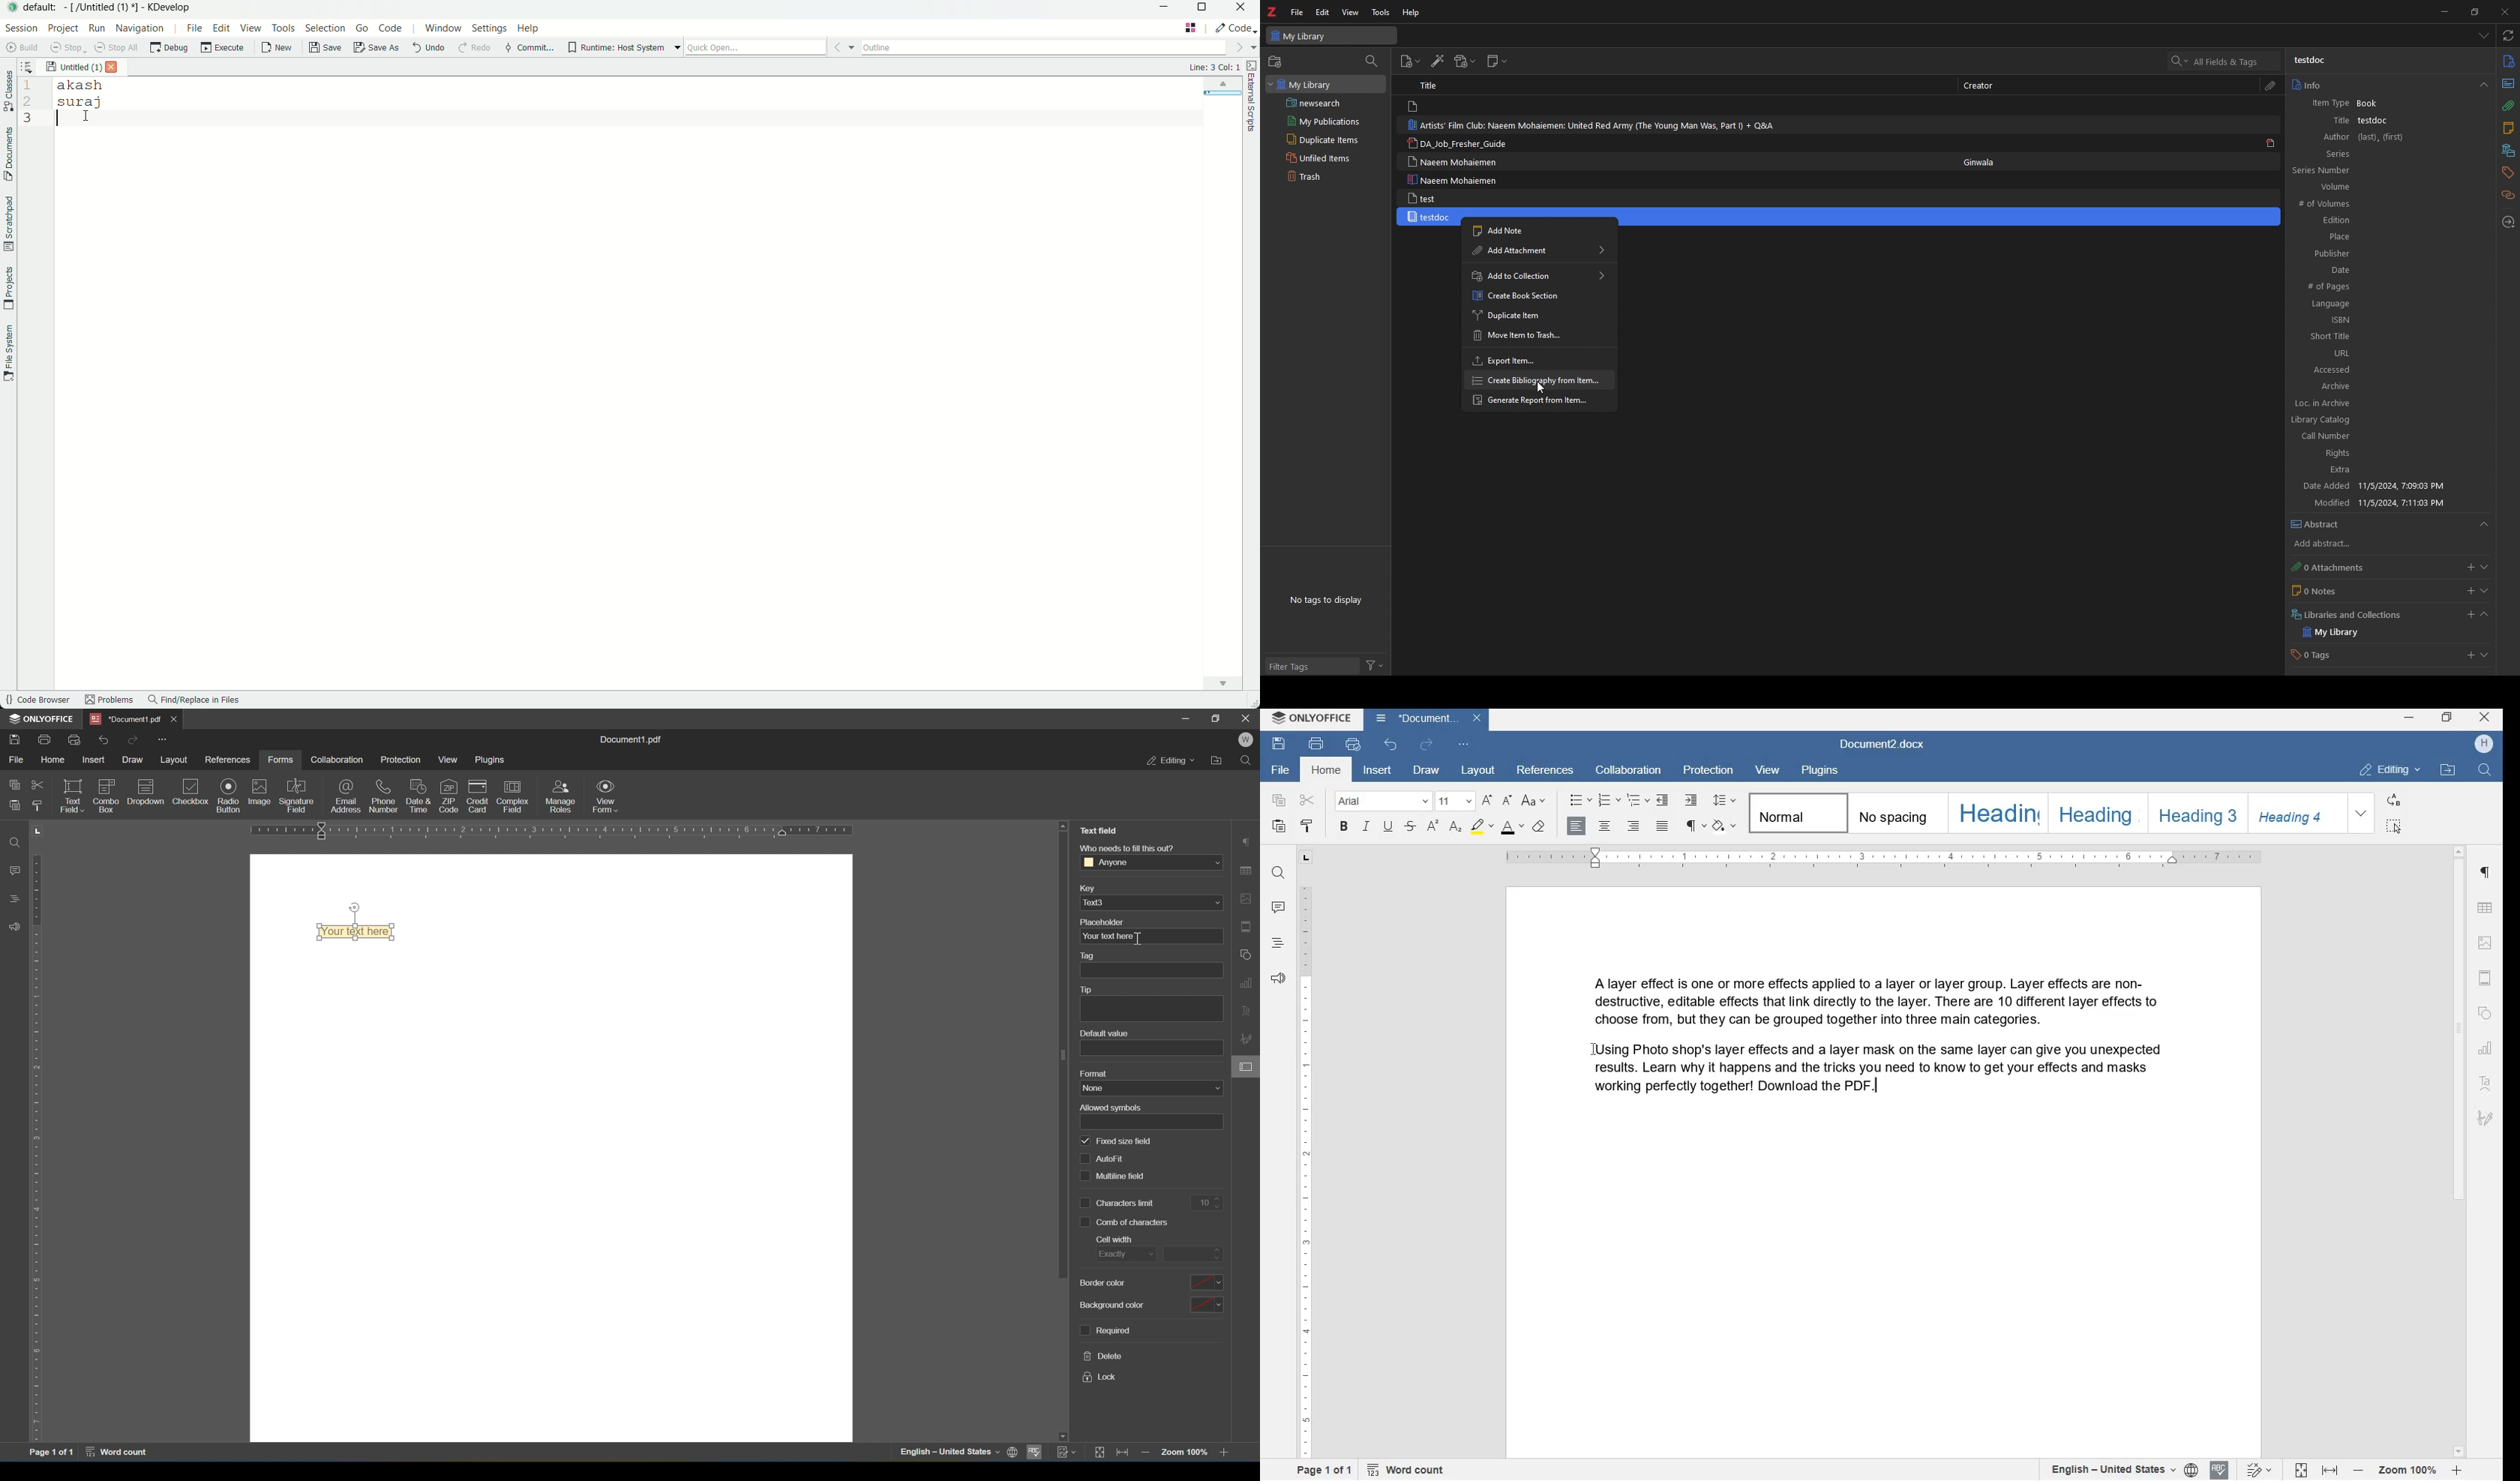  Describe the element at coordinates (1218, 718) in the screenshot. I see `restore down` at that location.